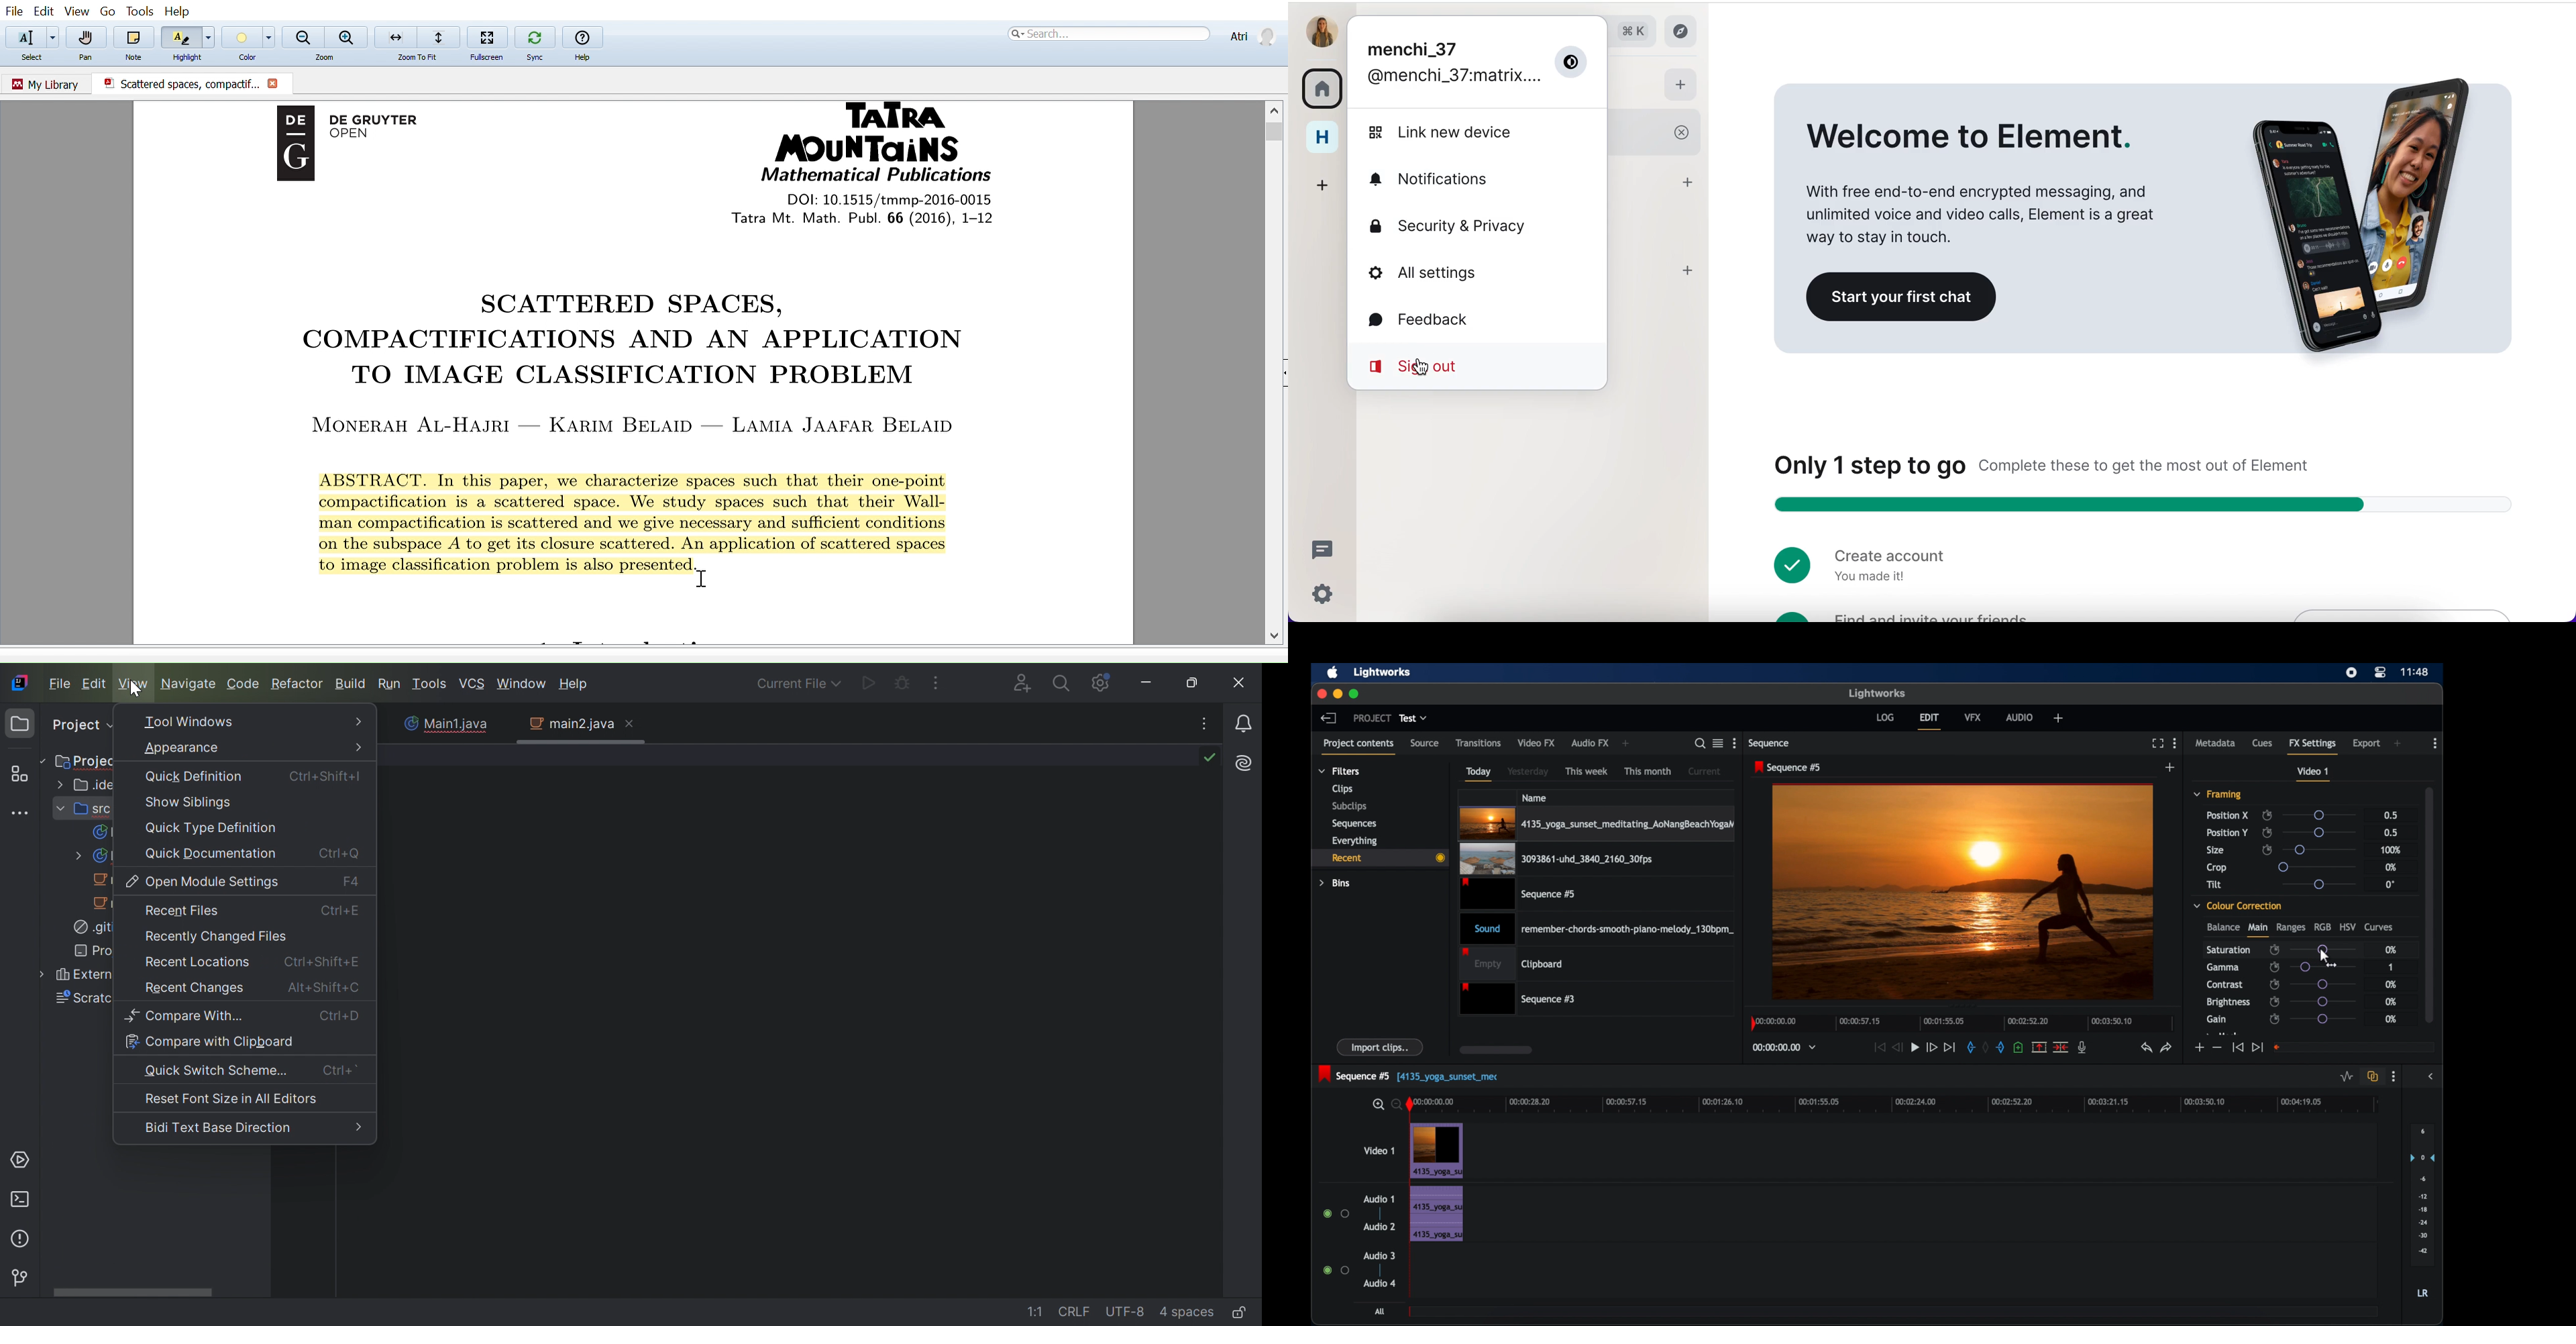 Image resolution: width=2576 pixels, height=1344 pixels. Describe the element at coordinates (78, 12) in the screenshot. I see `View` at that location.